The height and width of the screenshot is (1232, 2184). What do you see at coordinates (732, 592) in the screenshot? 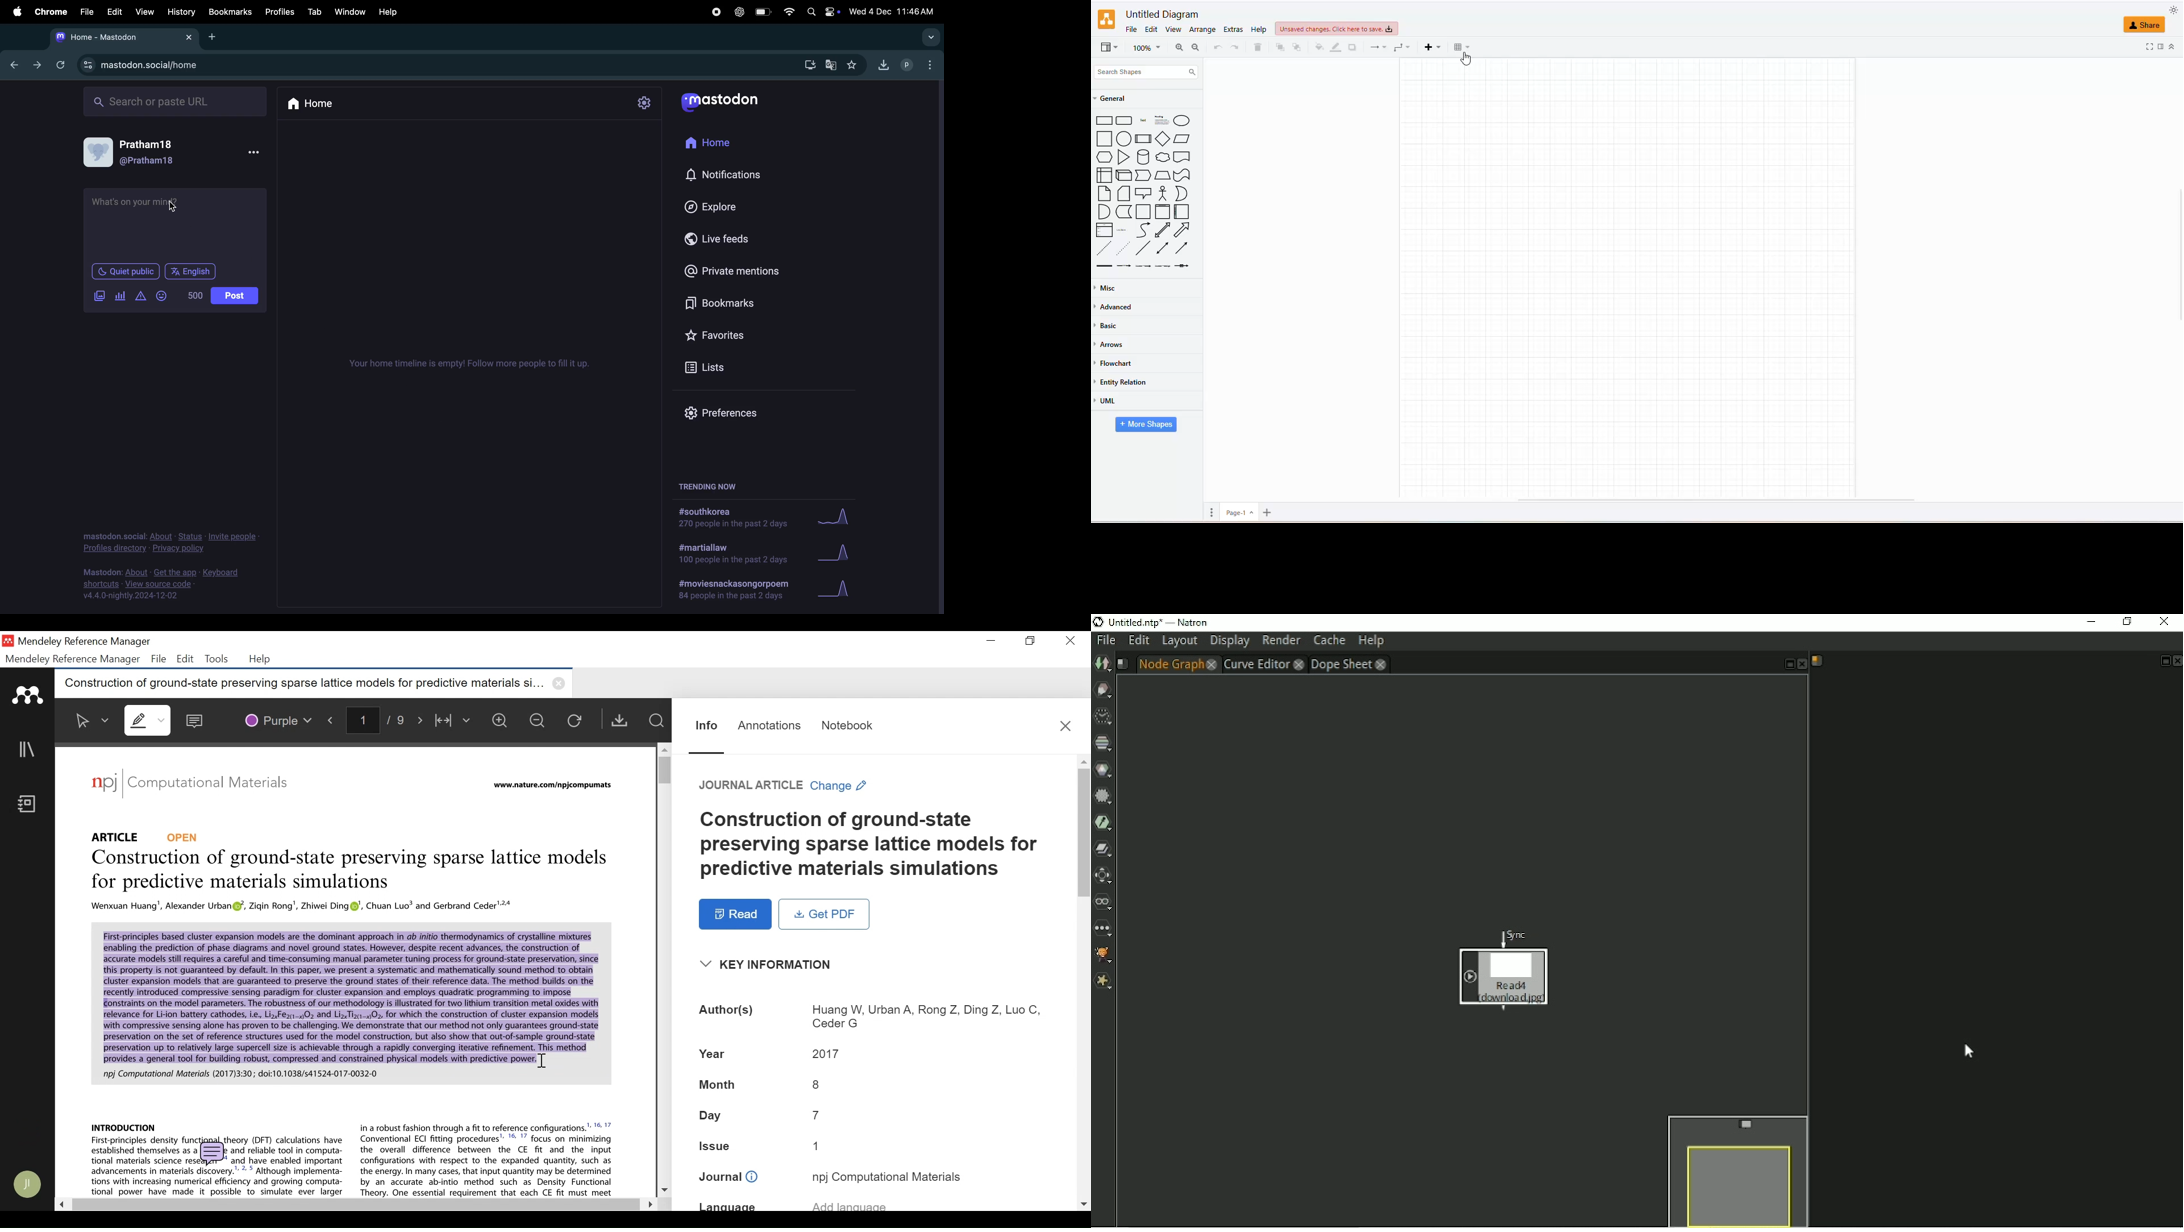
I see `# movies and poem` at bounding box center [732, 592].